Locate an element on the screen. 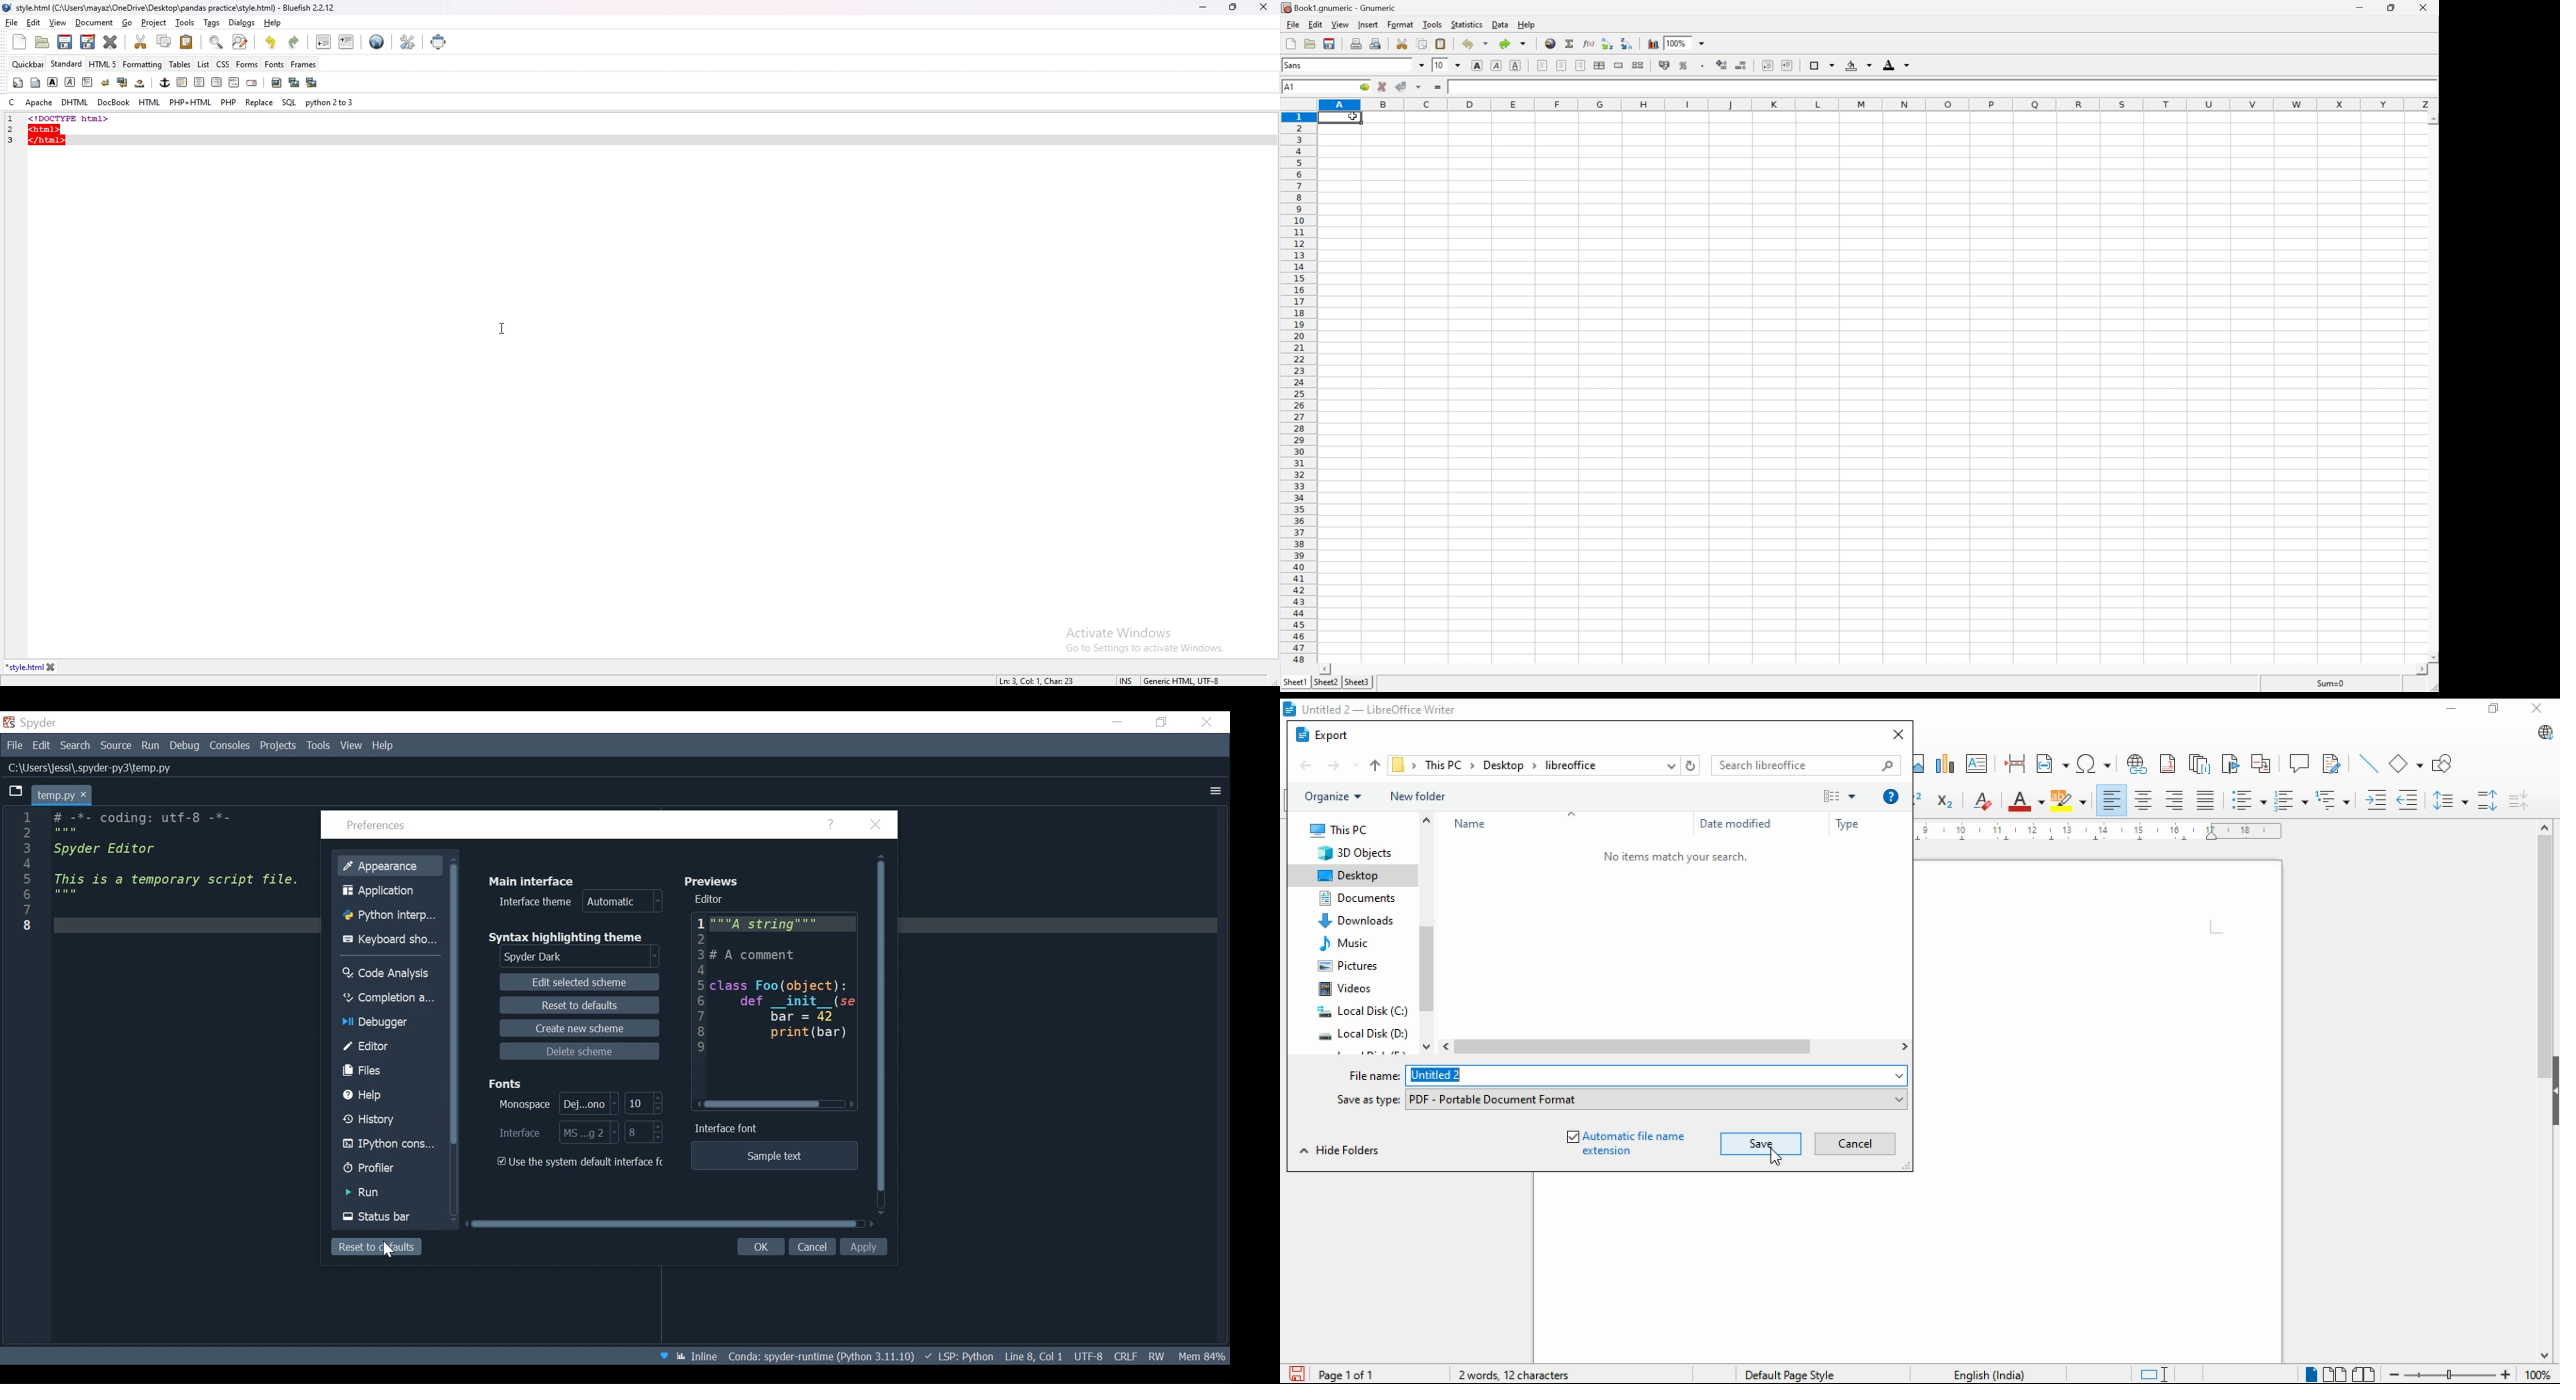 This screenshot has height=1400, width=2576. Sort the selected region in ascending order based on the first column selected is located at coordinates (1607, 42).